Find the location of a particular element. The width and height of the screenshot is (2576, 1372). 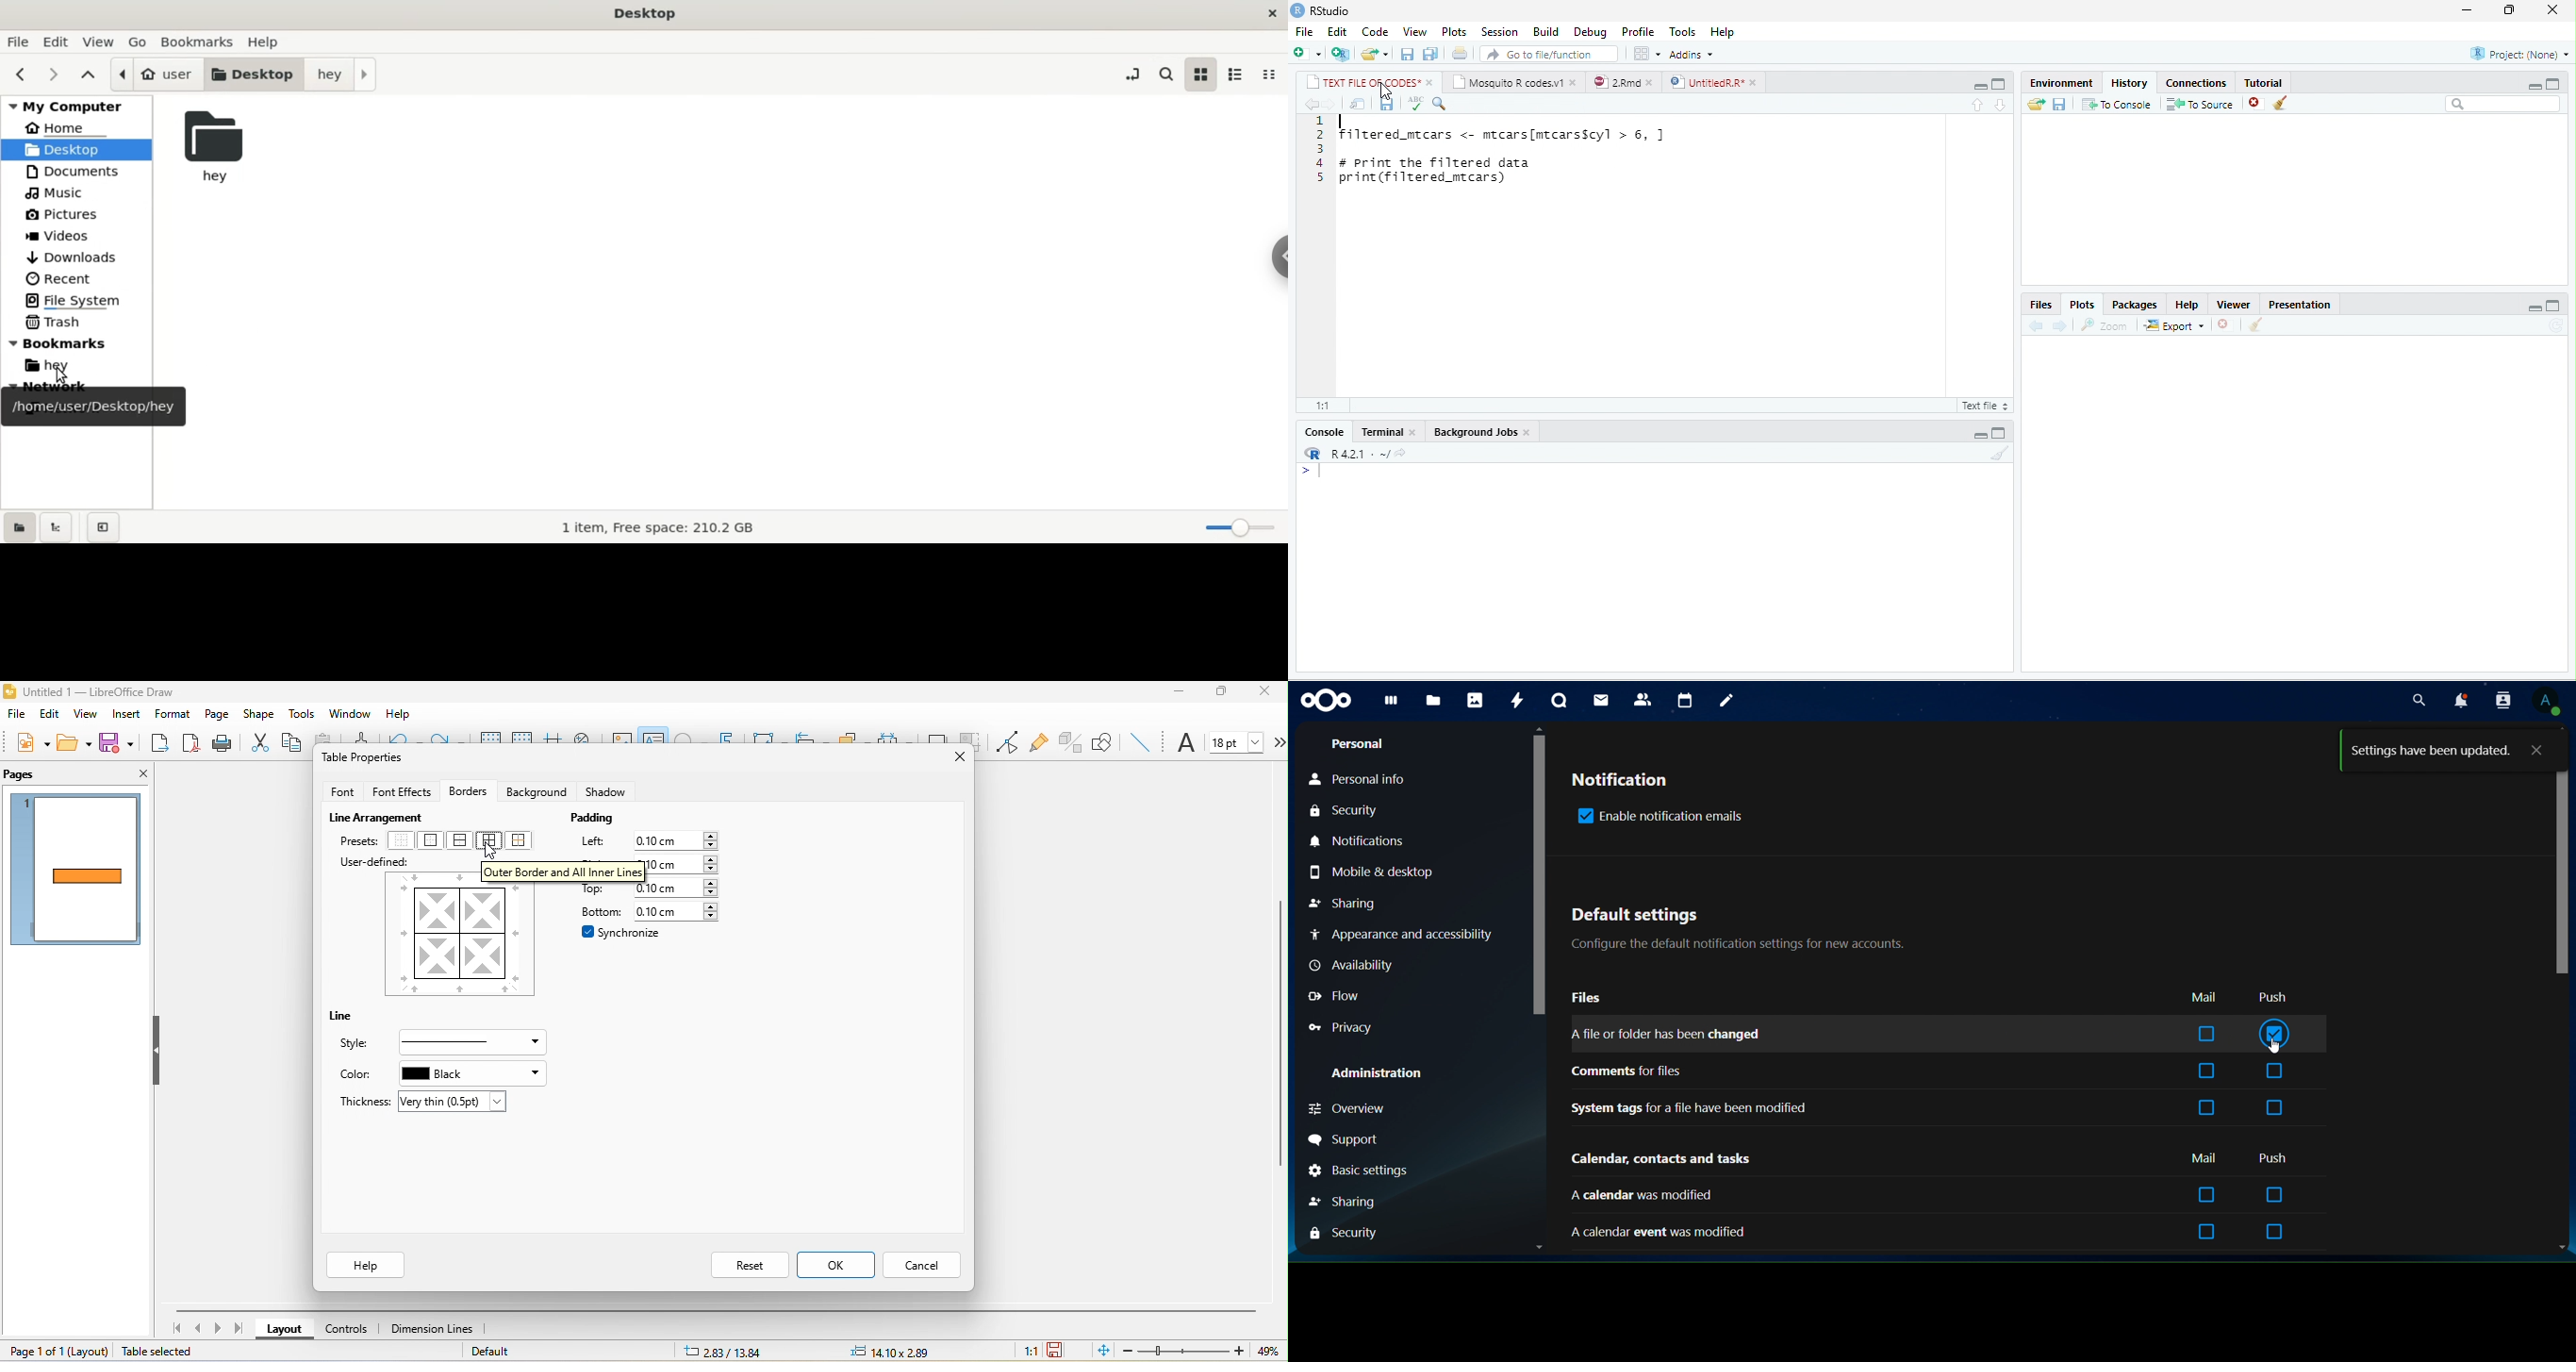

live arrangement is located at coordinates (380, 815).